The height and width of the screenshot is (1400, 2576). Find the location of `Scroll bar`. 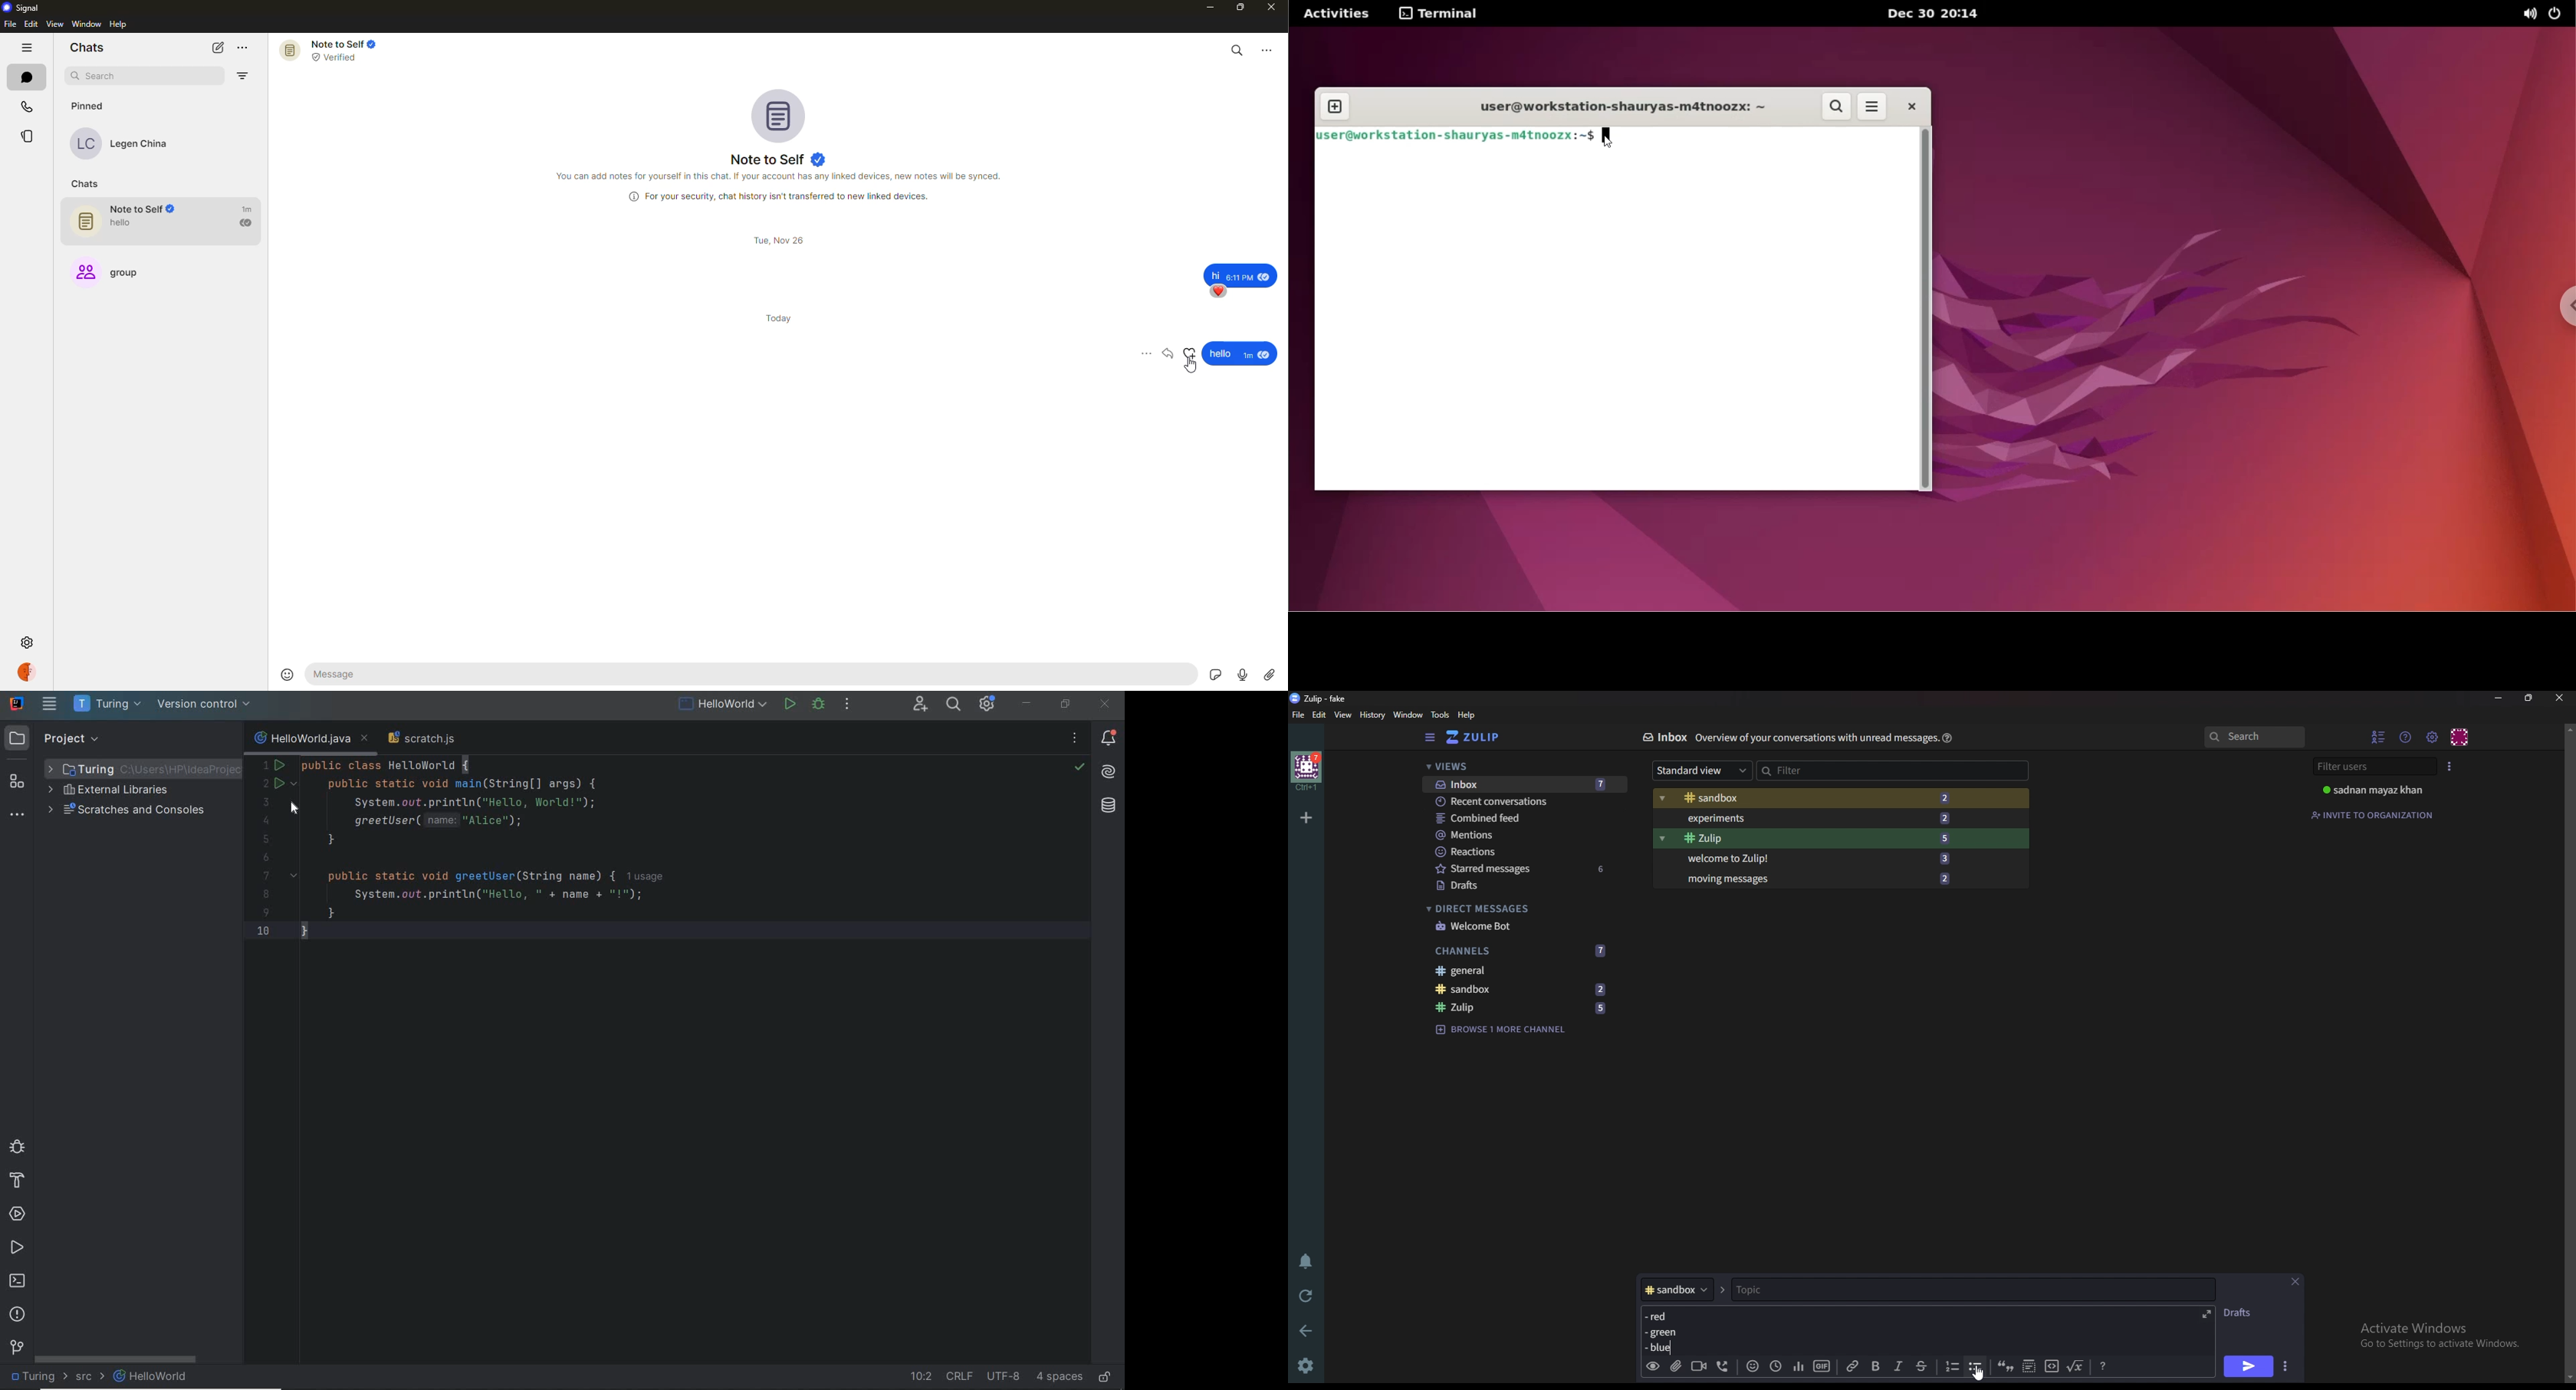

Scroll bar is located at coordinates (2569, 1052).